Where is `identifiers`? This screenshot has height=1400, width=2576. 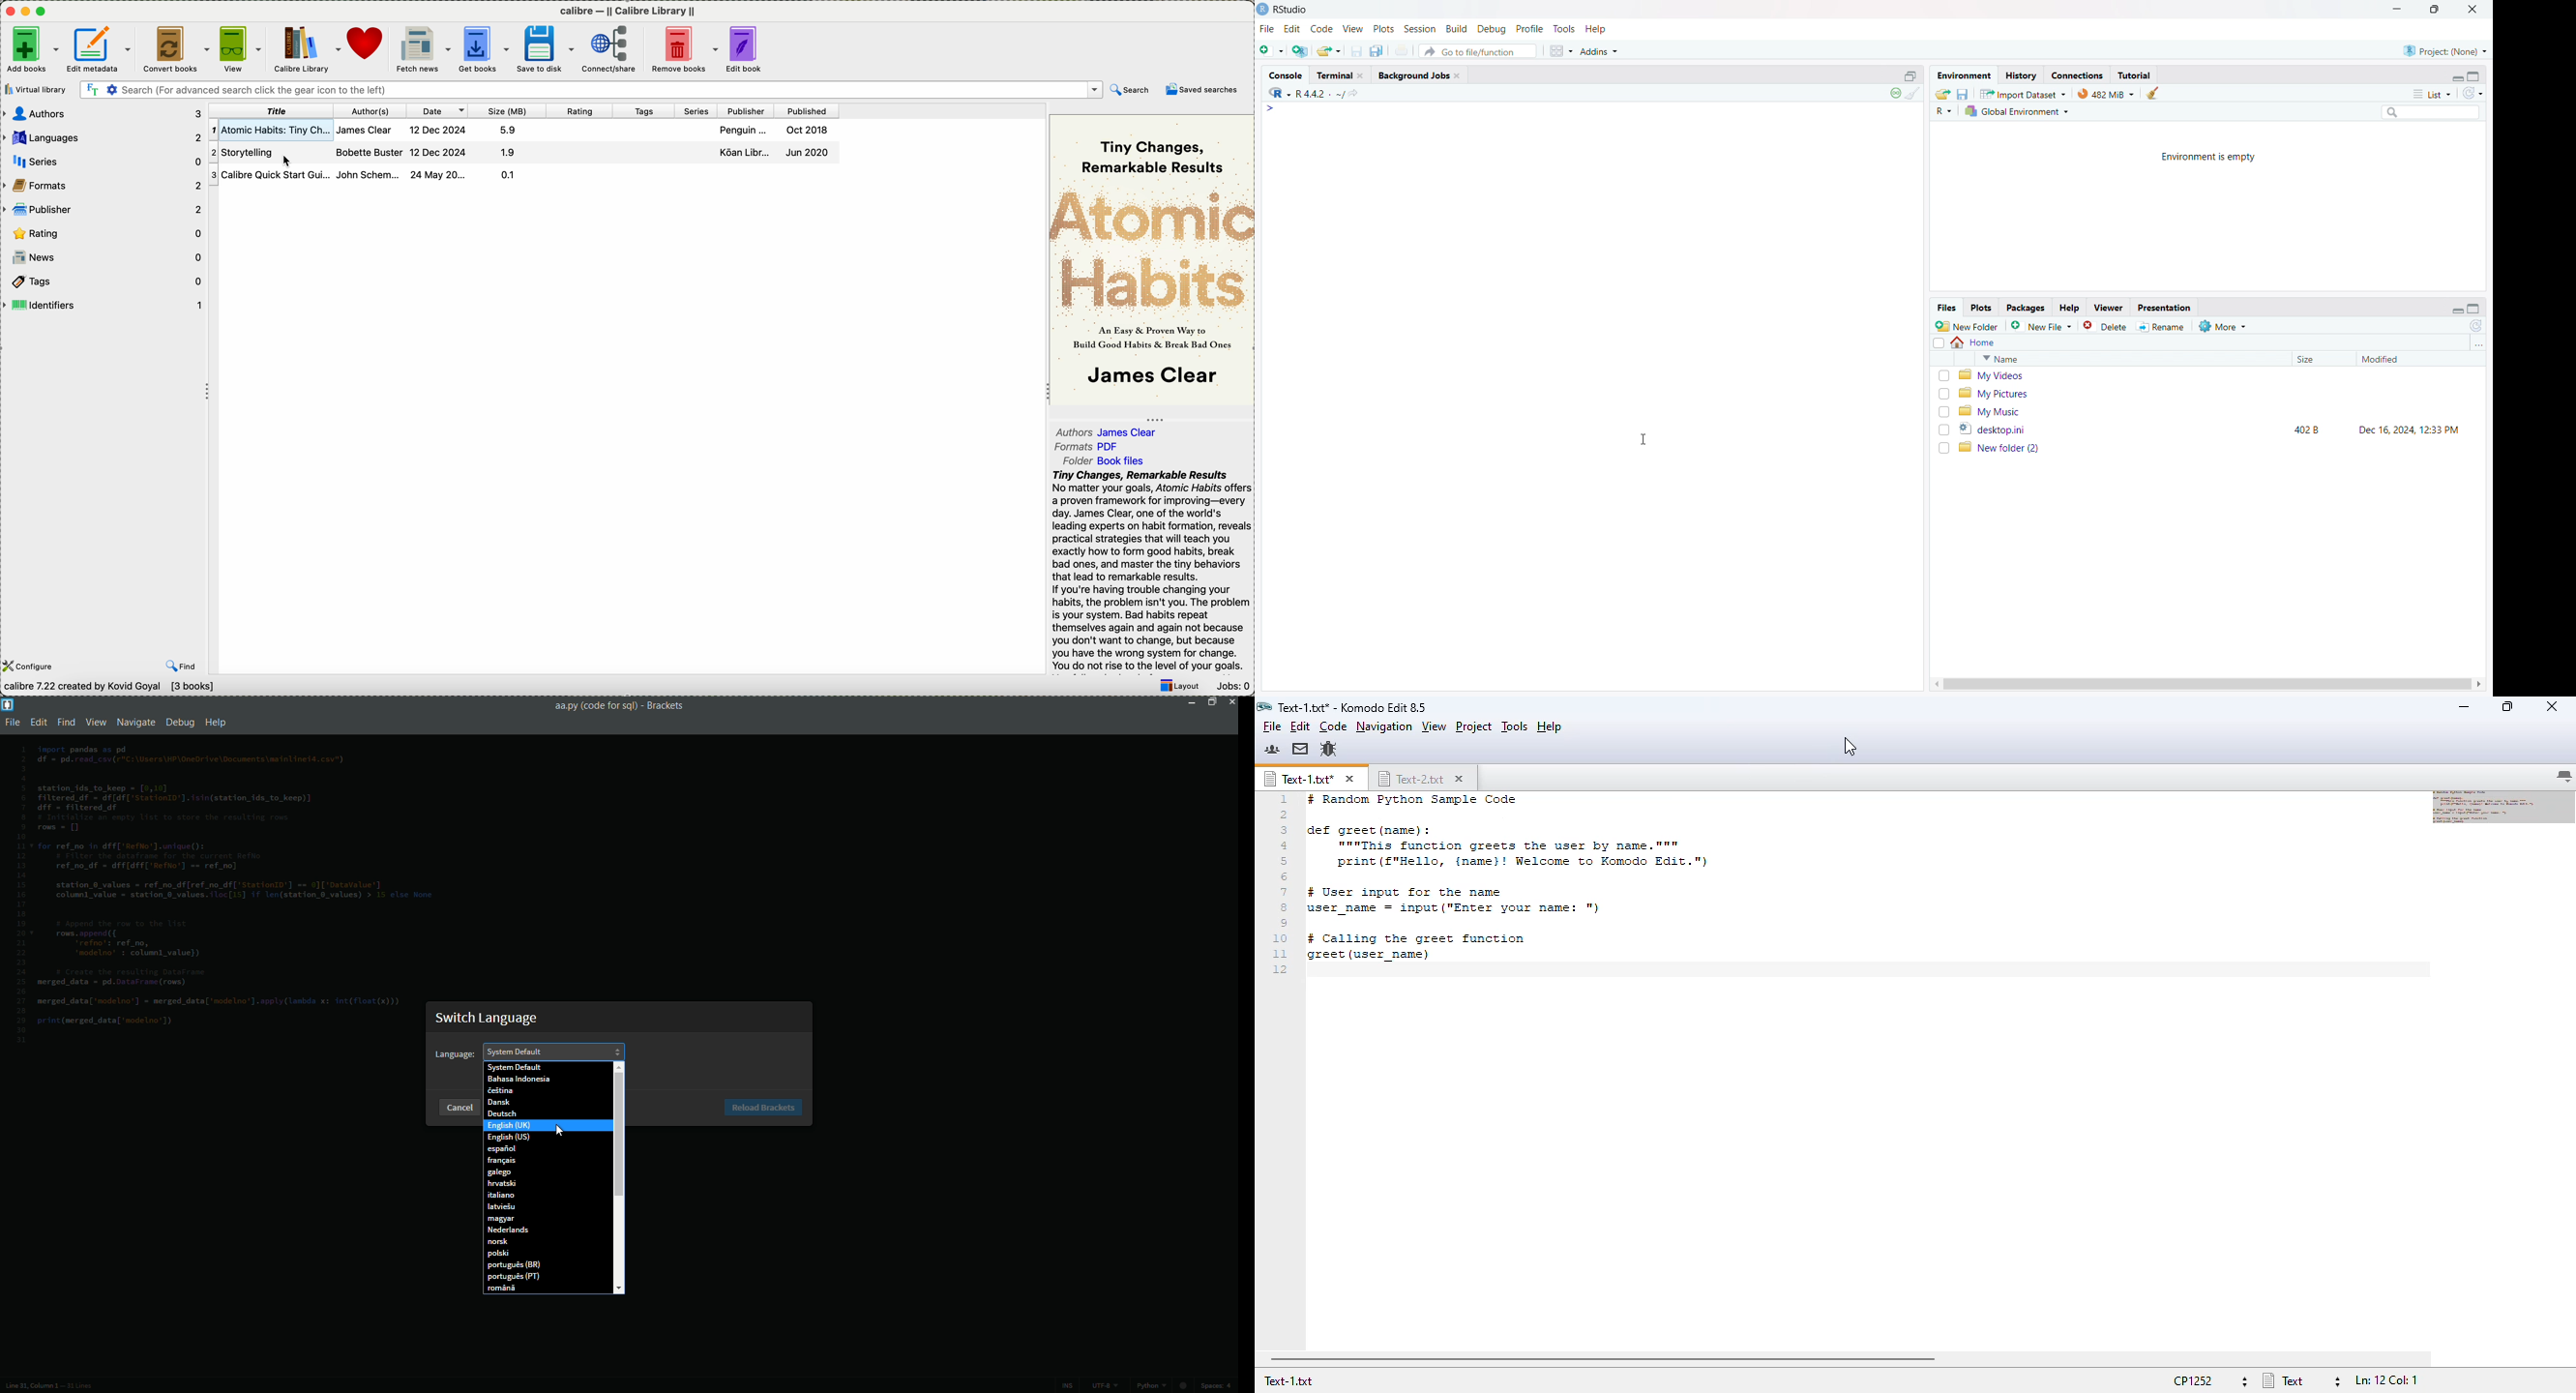 identifiers is located at coordinates (104, 305).